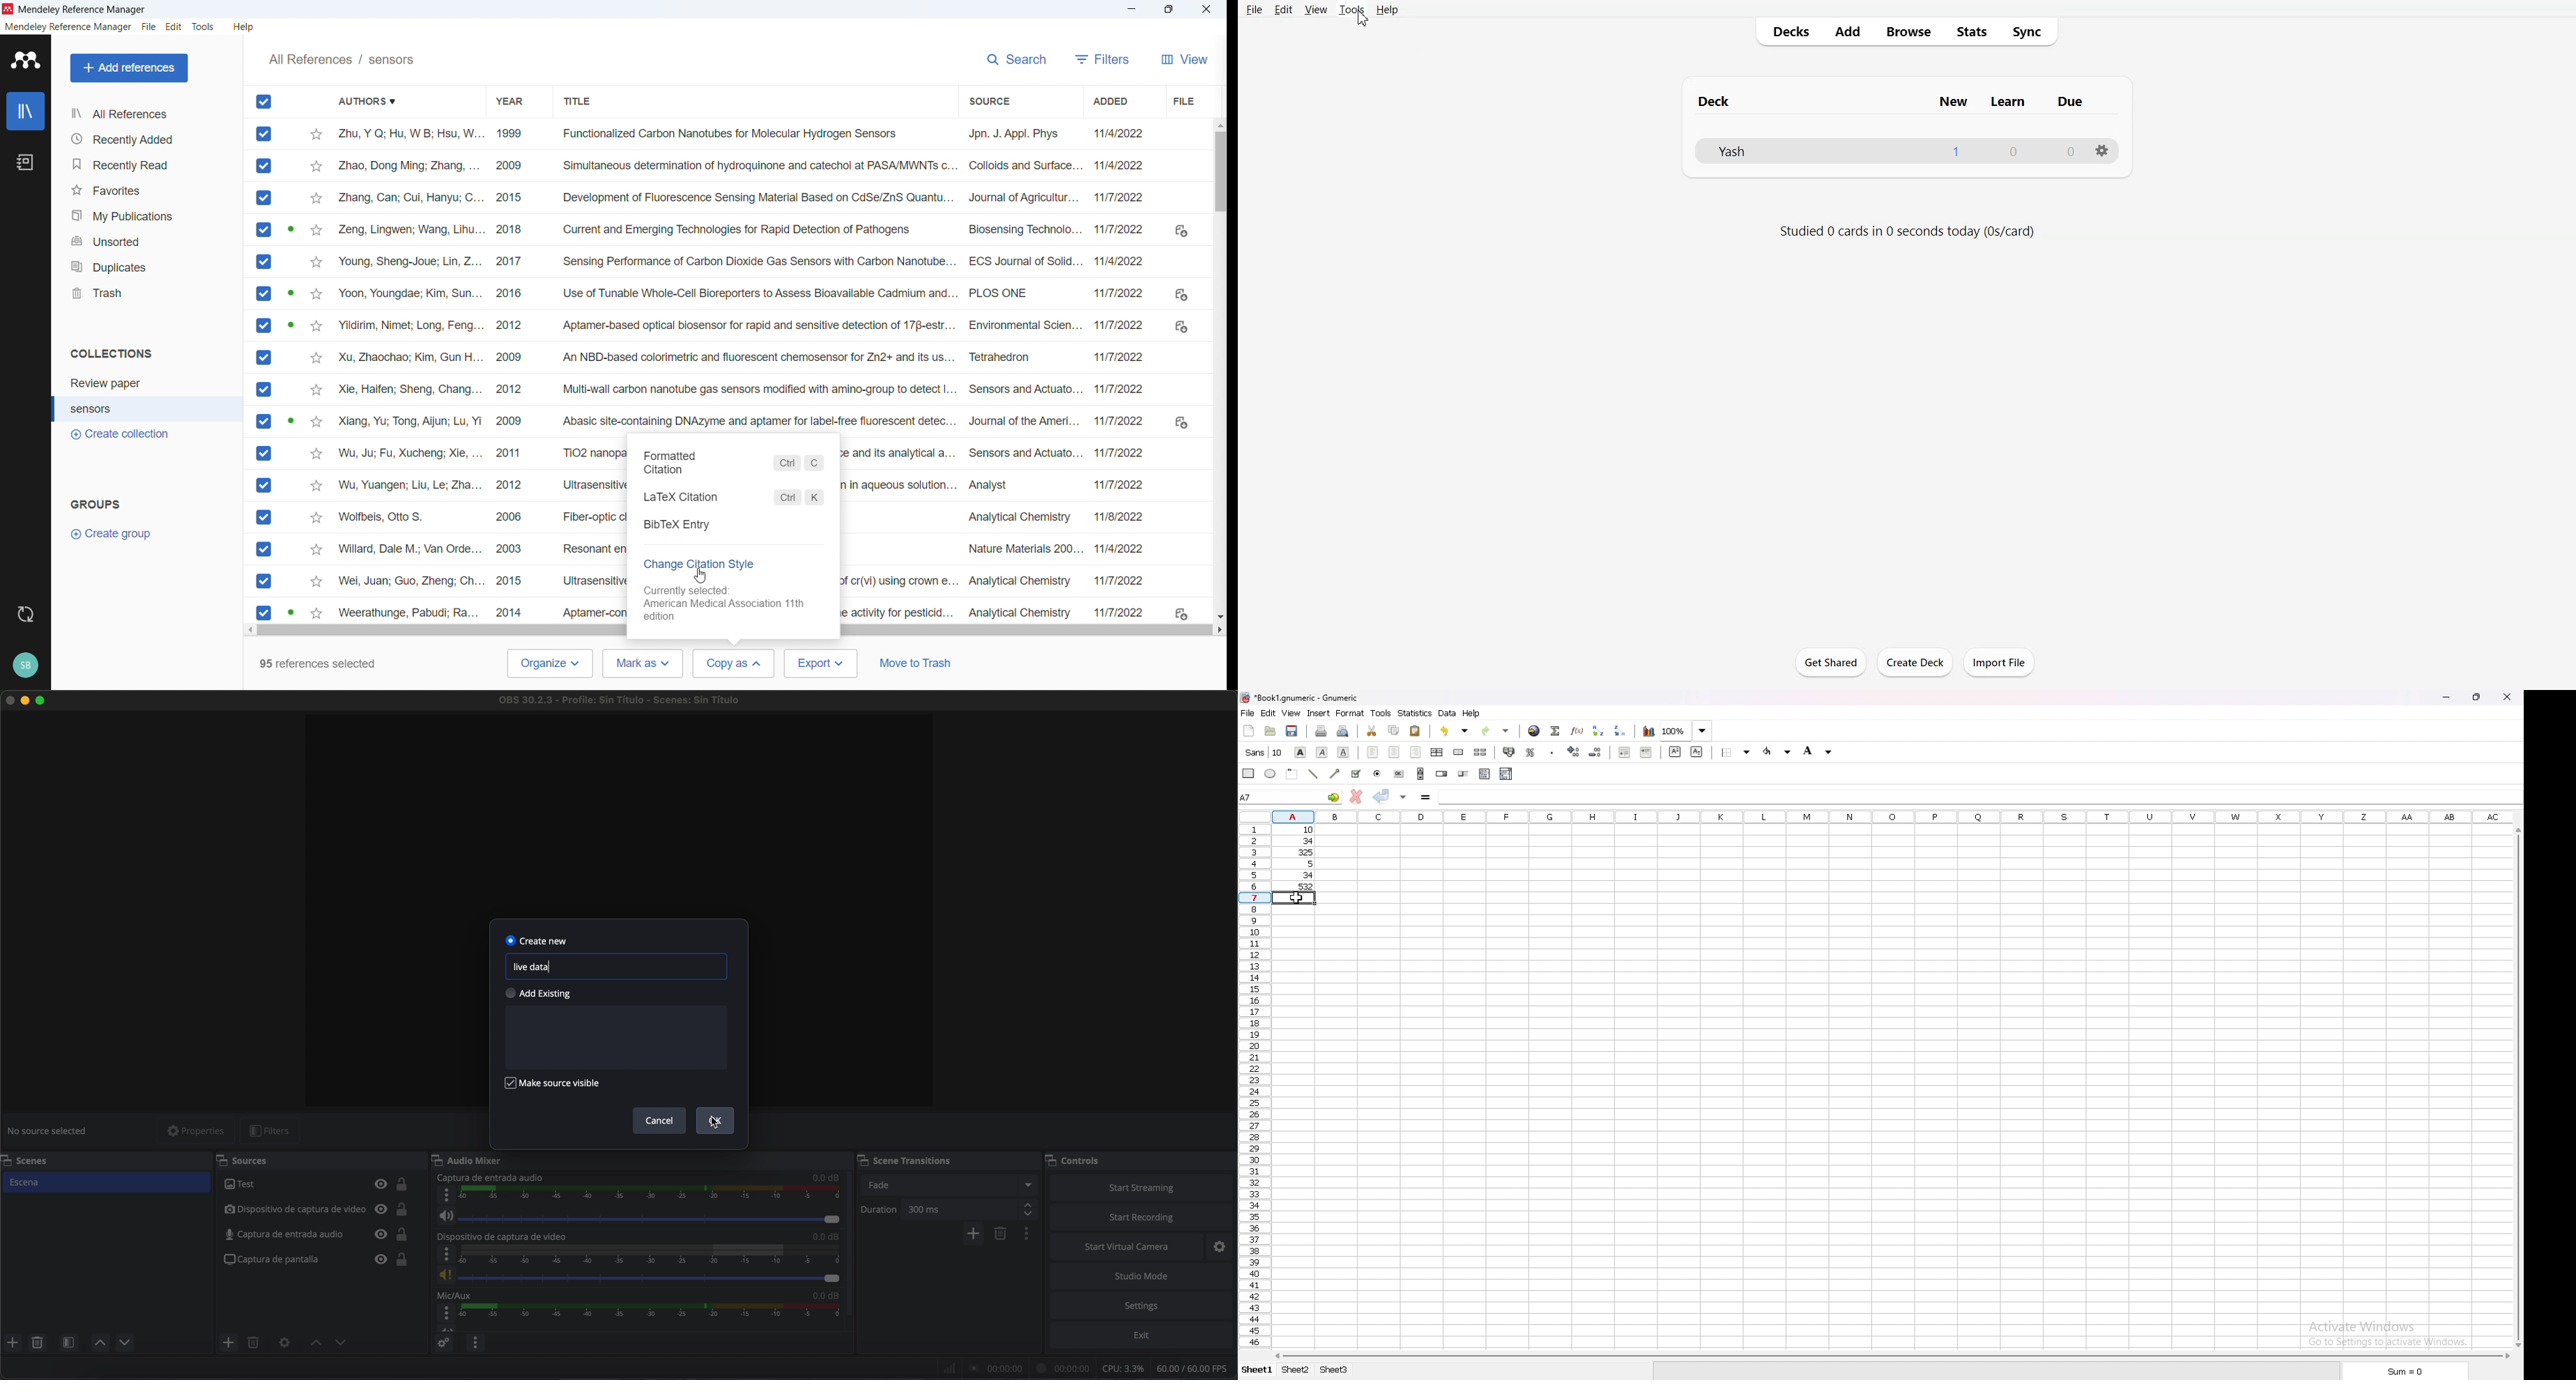 The height and width of the screenshot is (1400, 2576). I want to click on add scenes, so click(12, 1343).